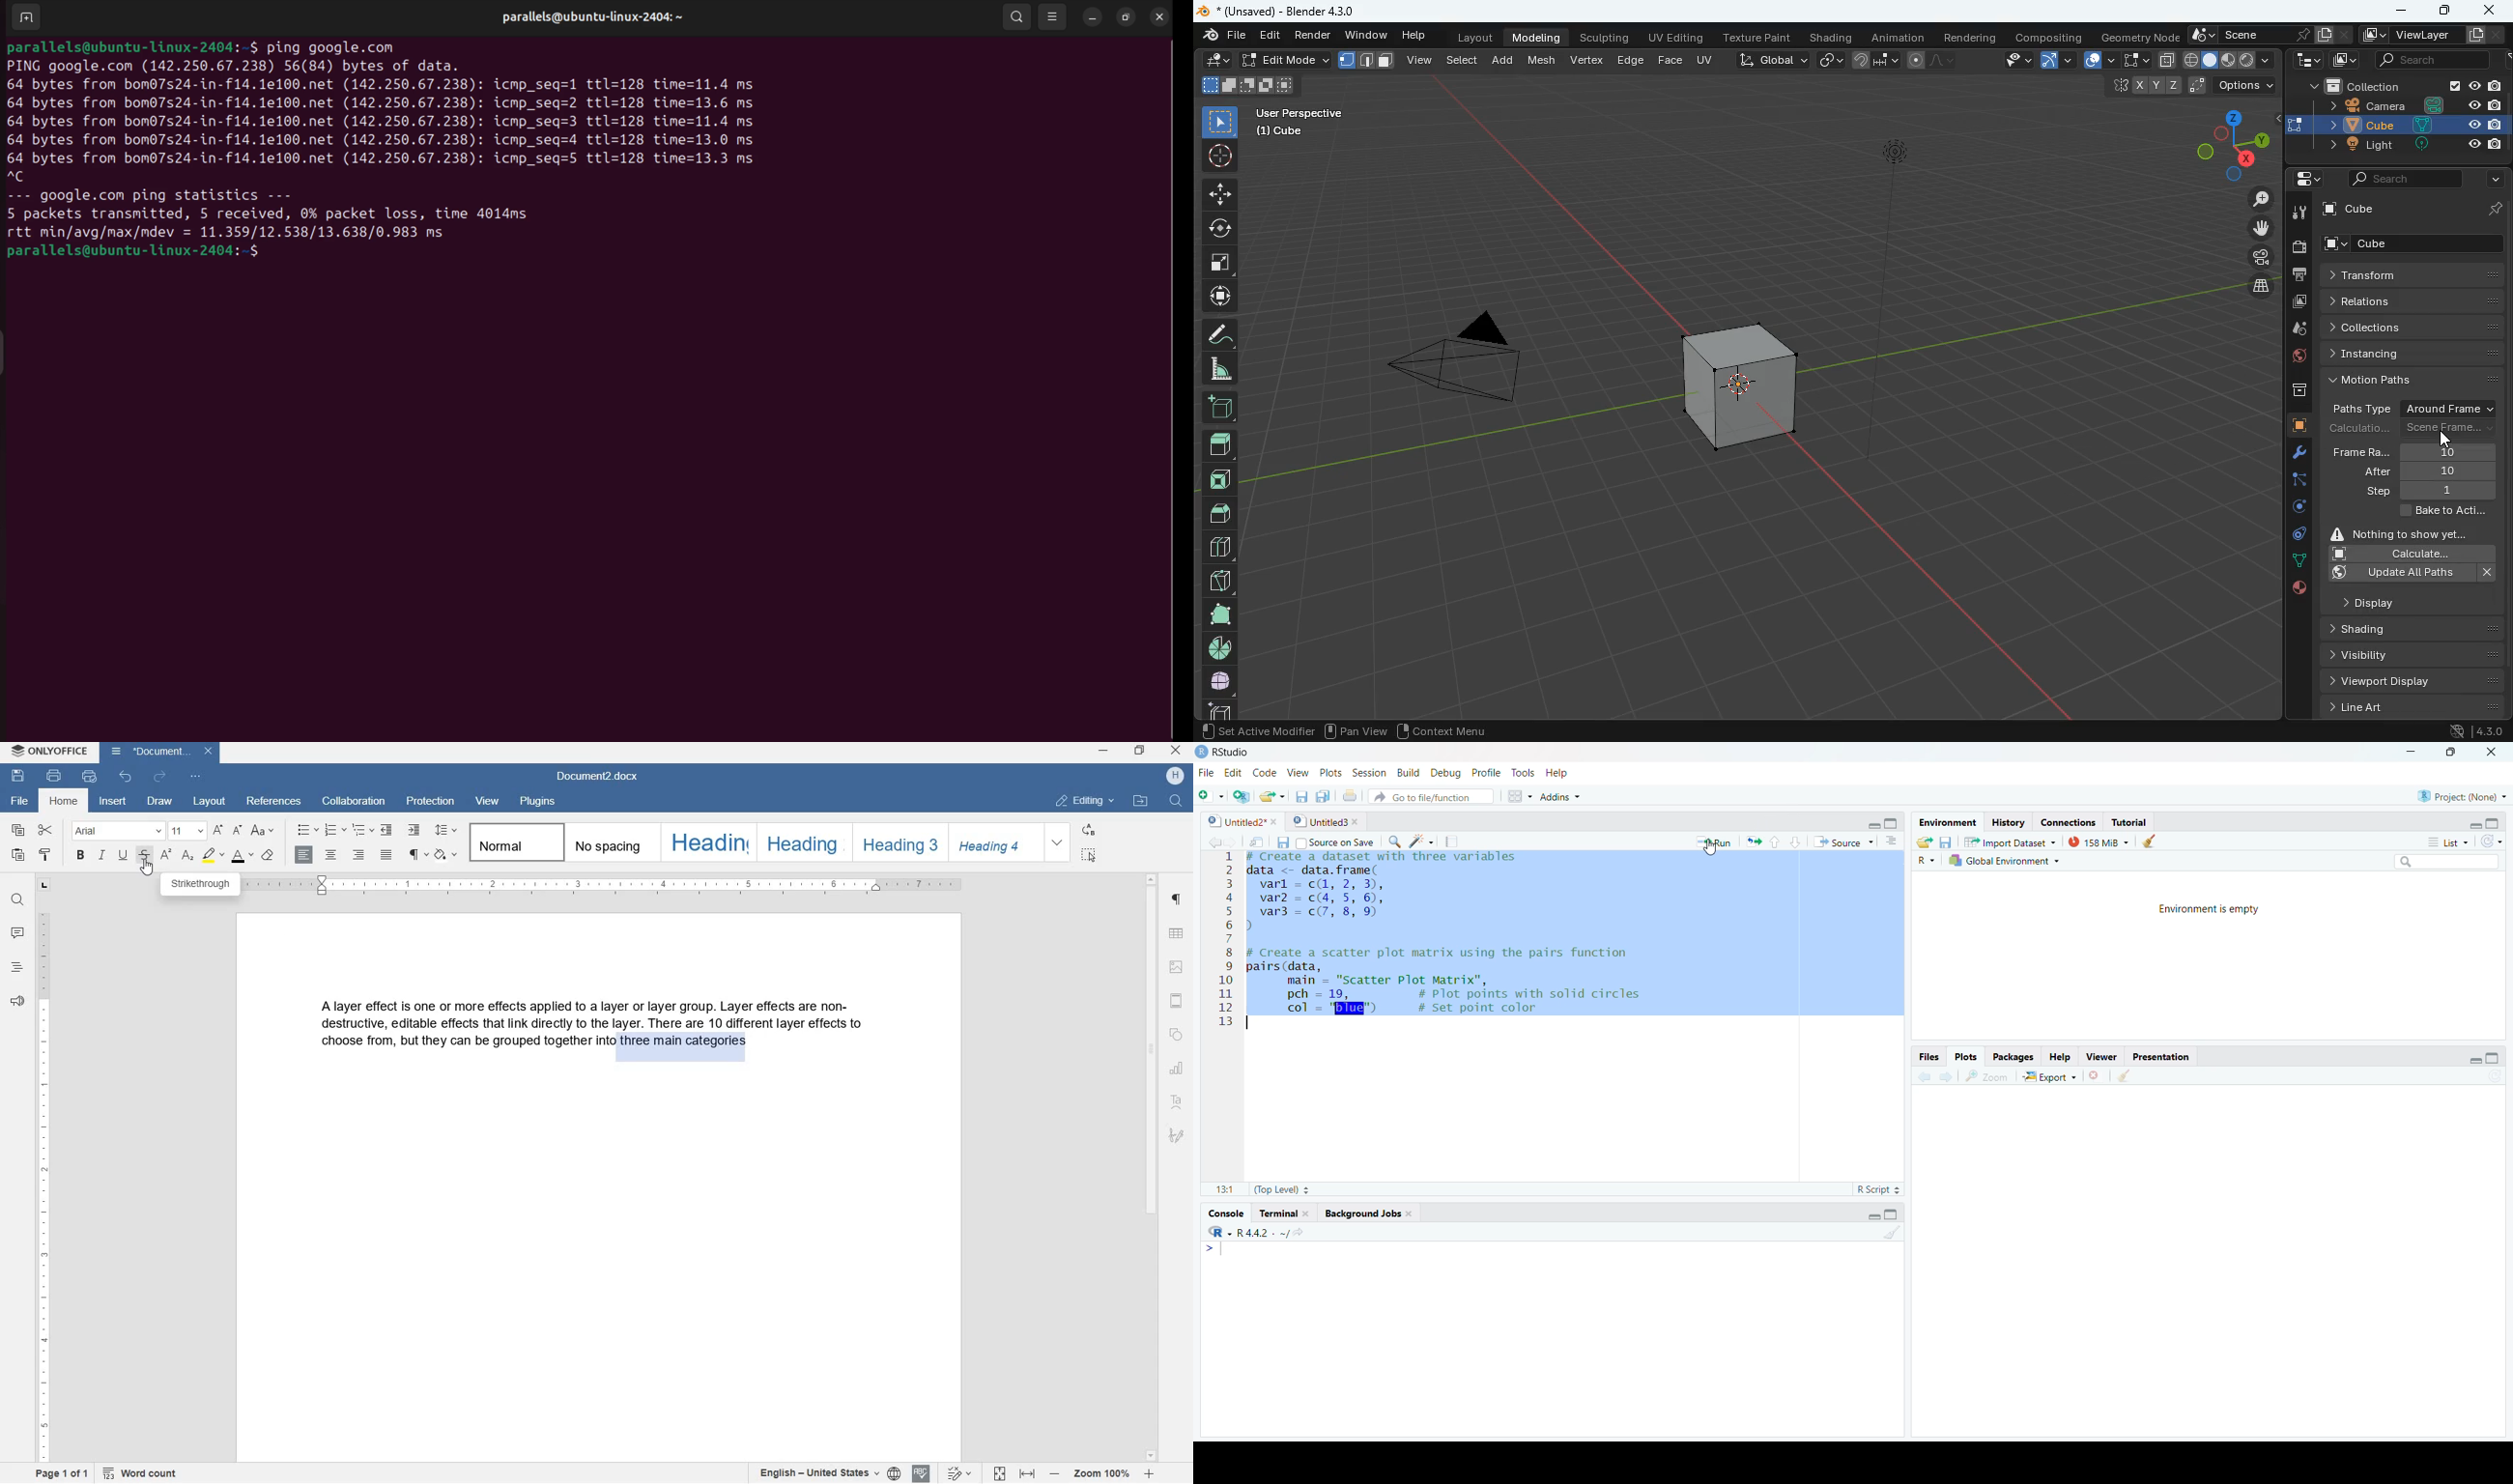 The image size is (2520, 1484). Describe the element at coordinates (1220, 1189) in the screenshot. I see `1:1` at that location.